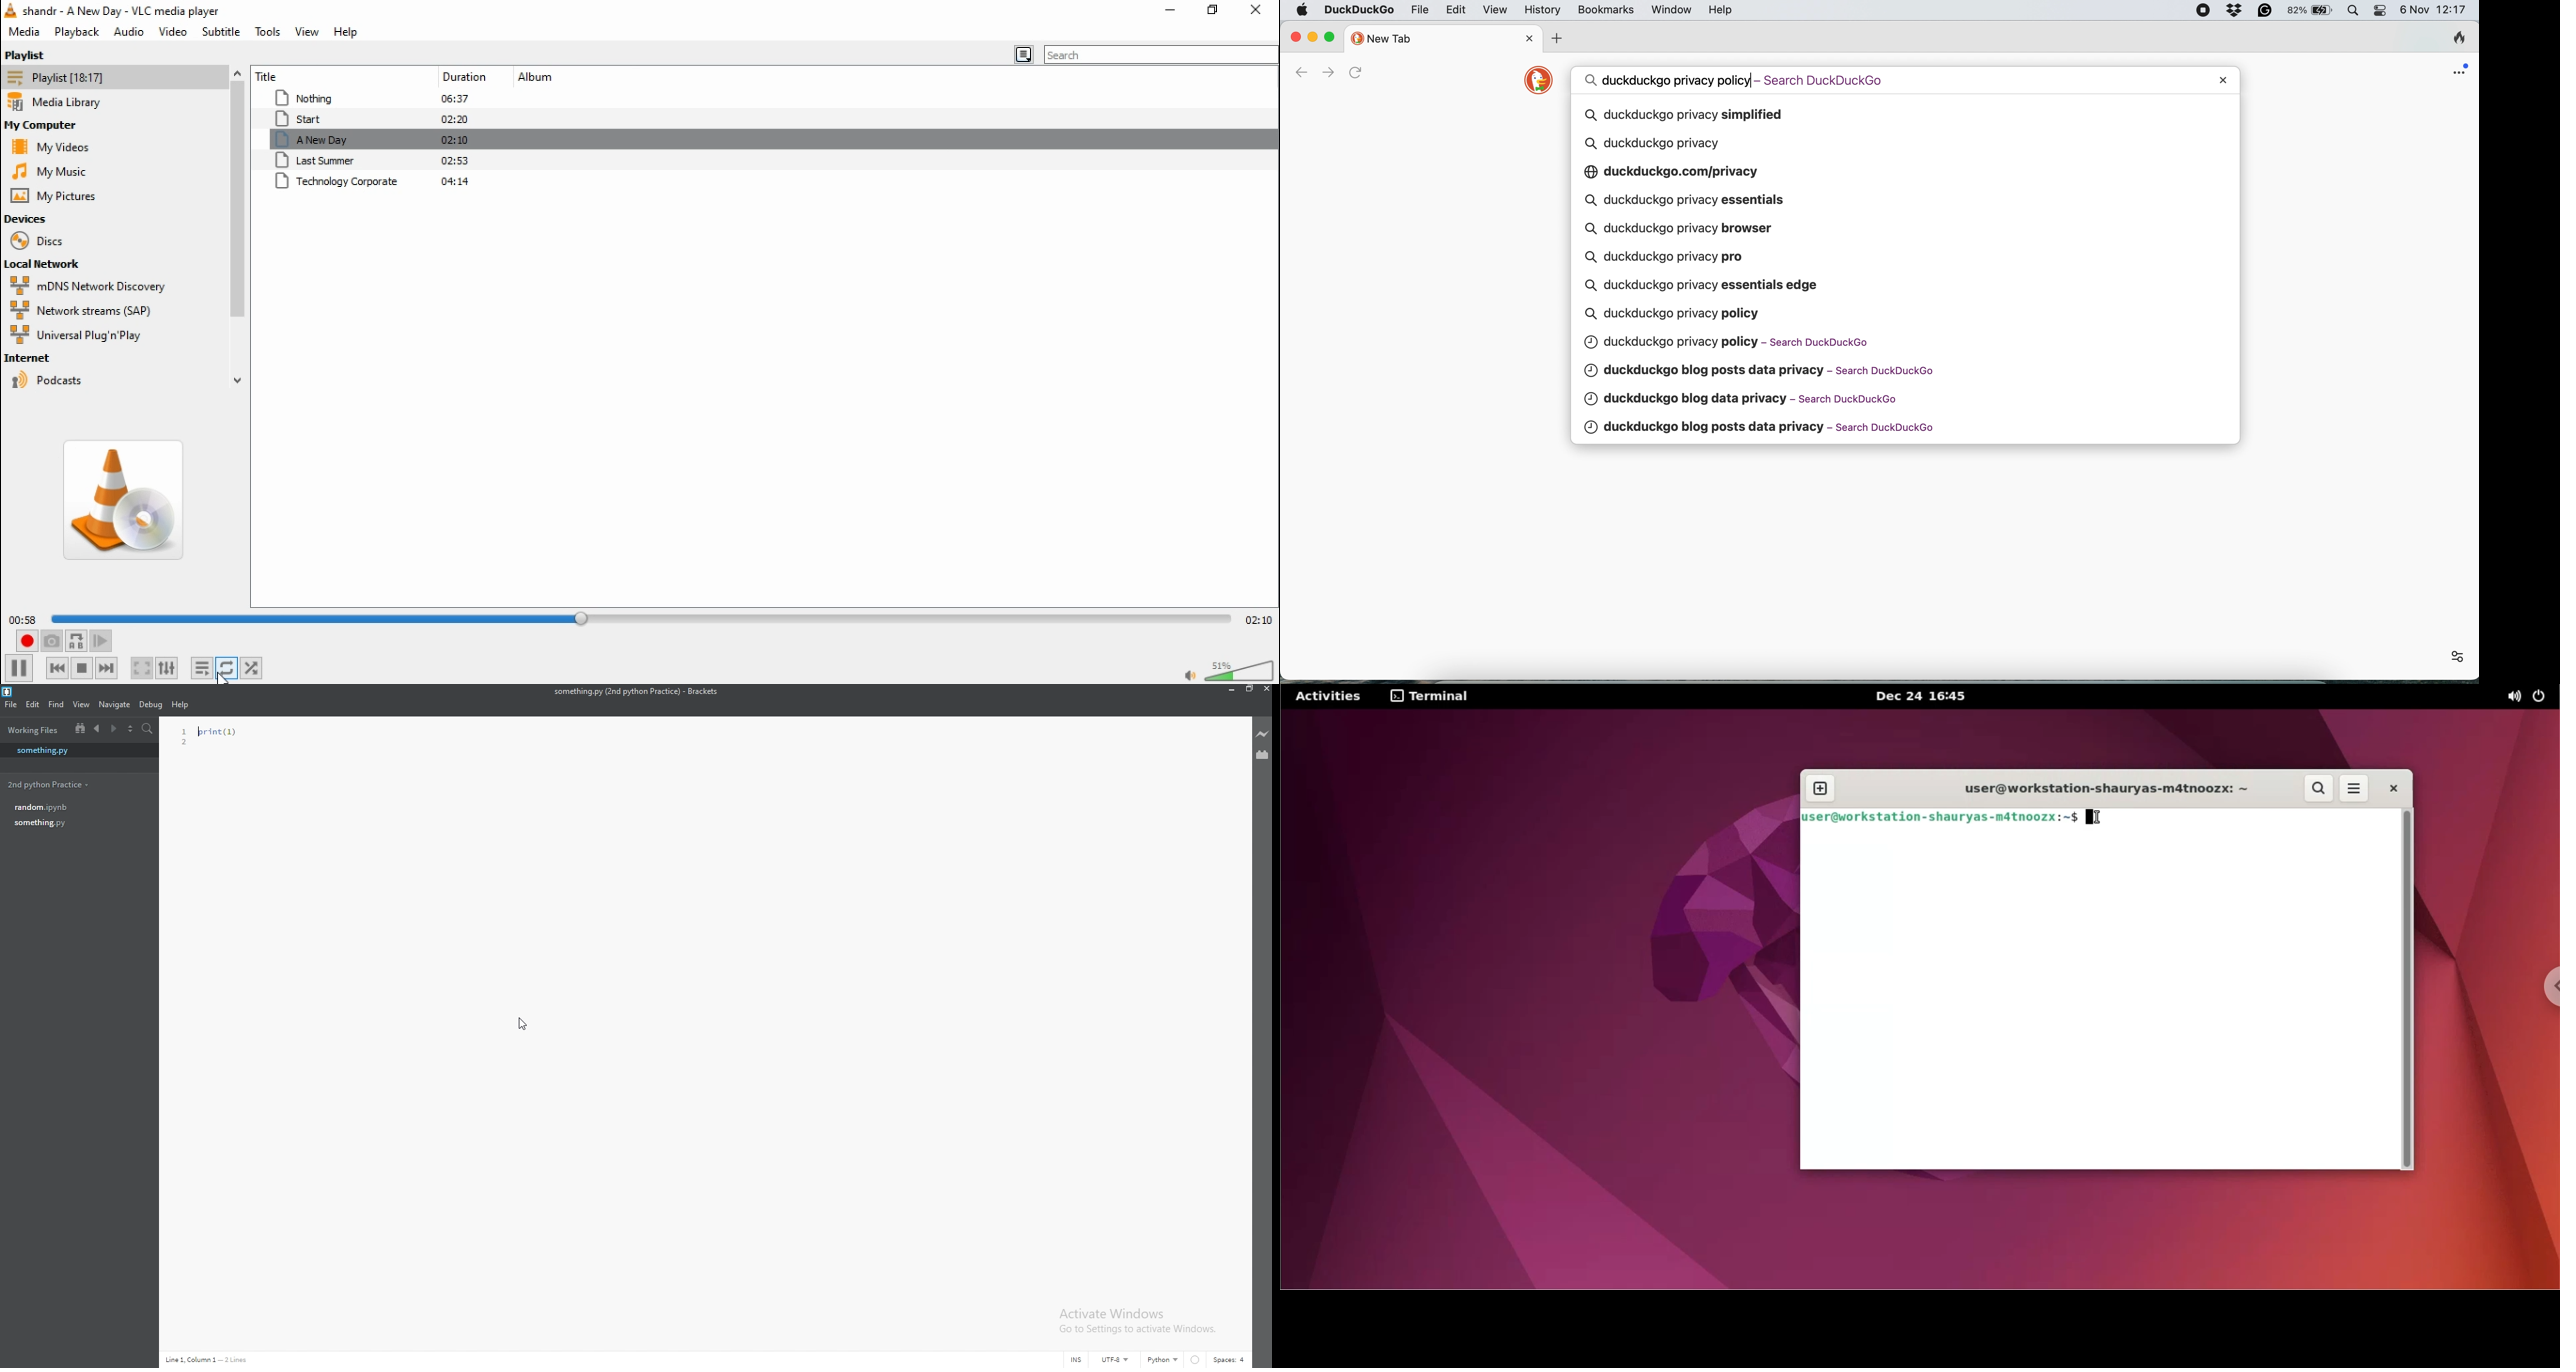 Image resolution: width=2576 pixels, height=1372 pixels. I want to click on media library, so click(66, 102).